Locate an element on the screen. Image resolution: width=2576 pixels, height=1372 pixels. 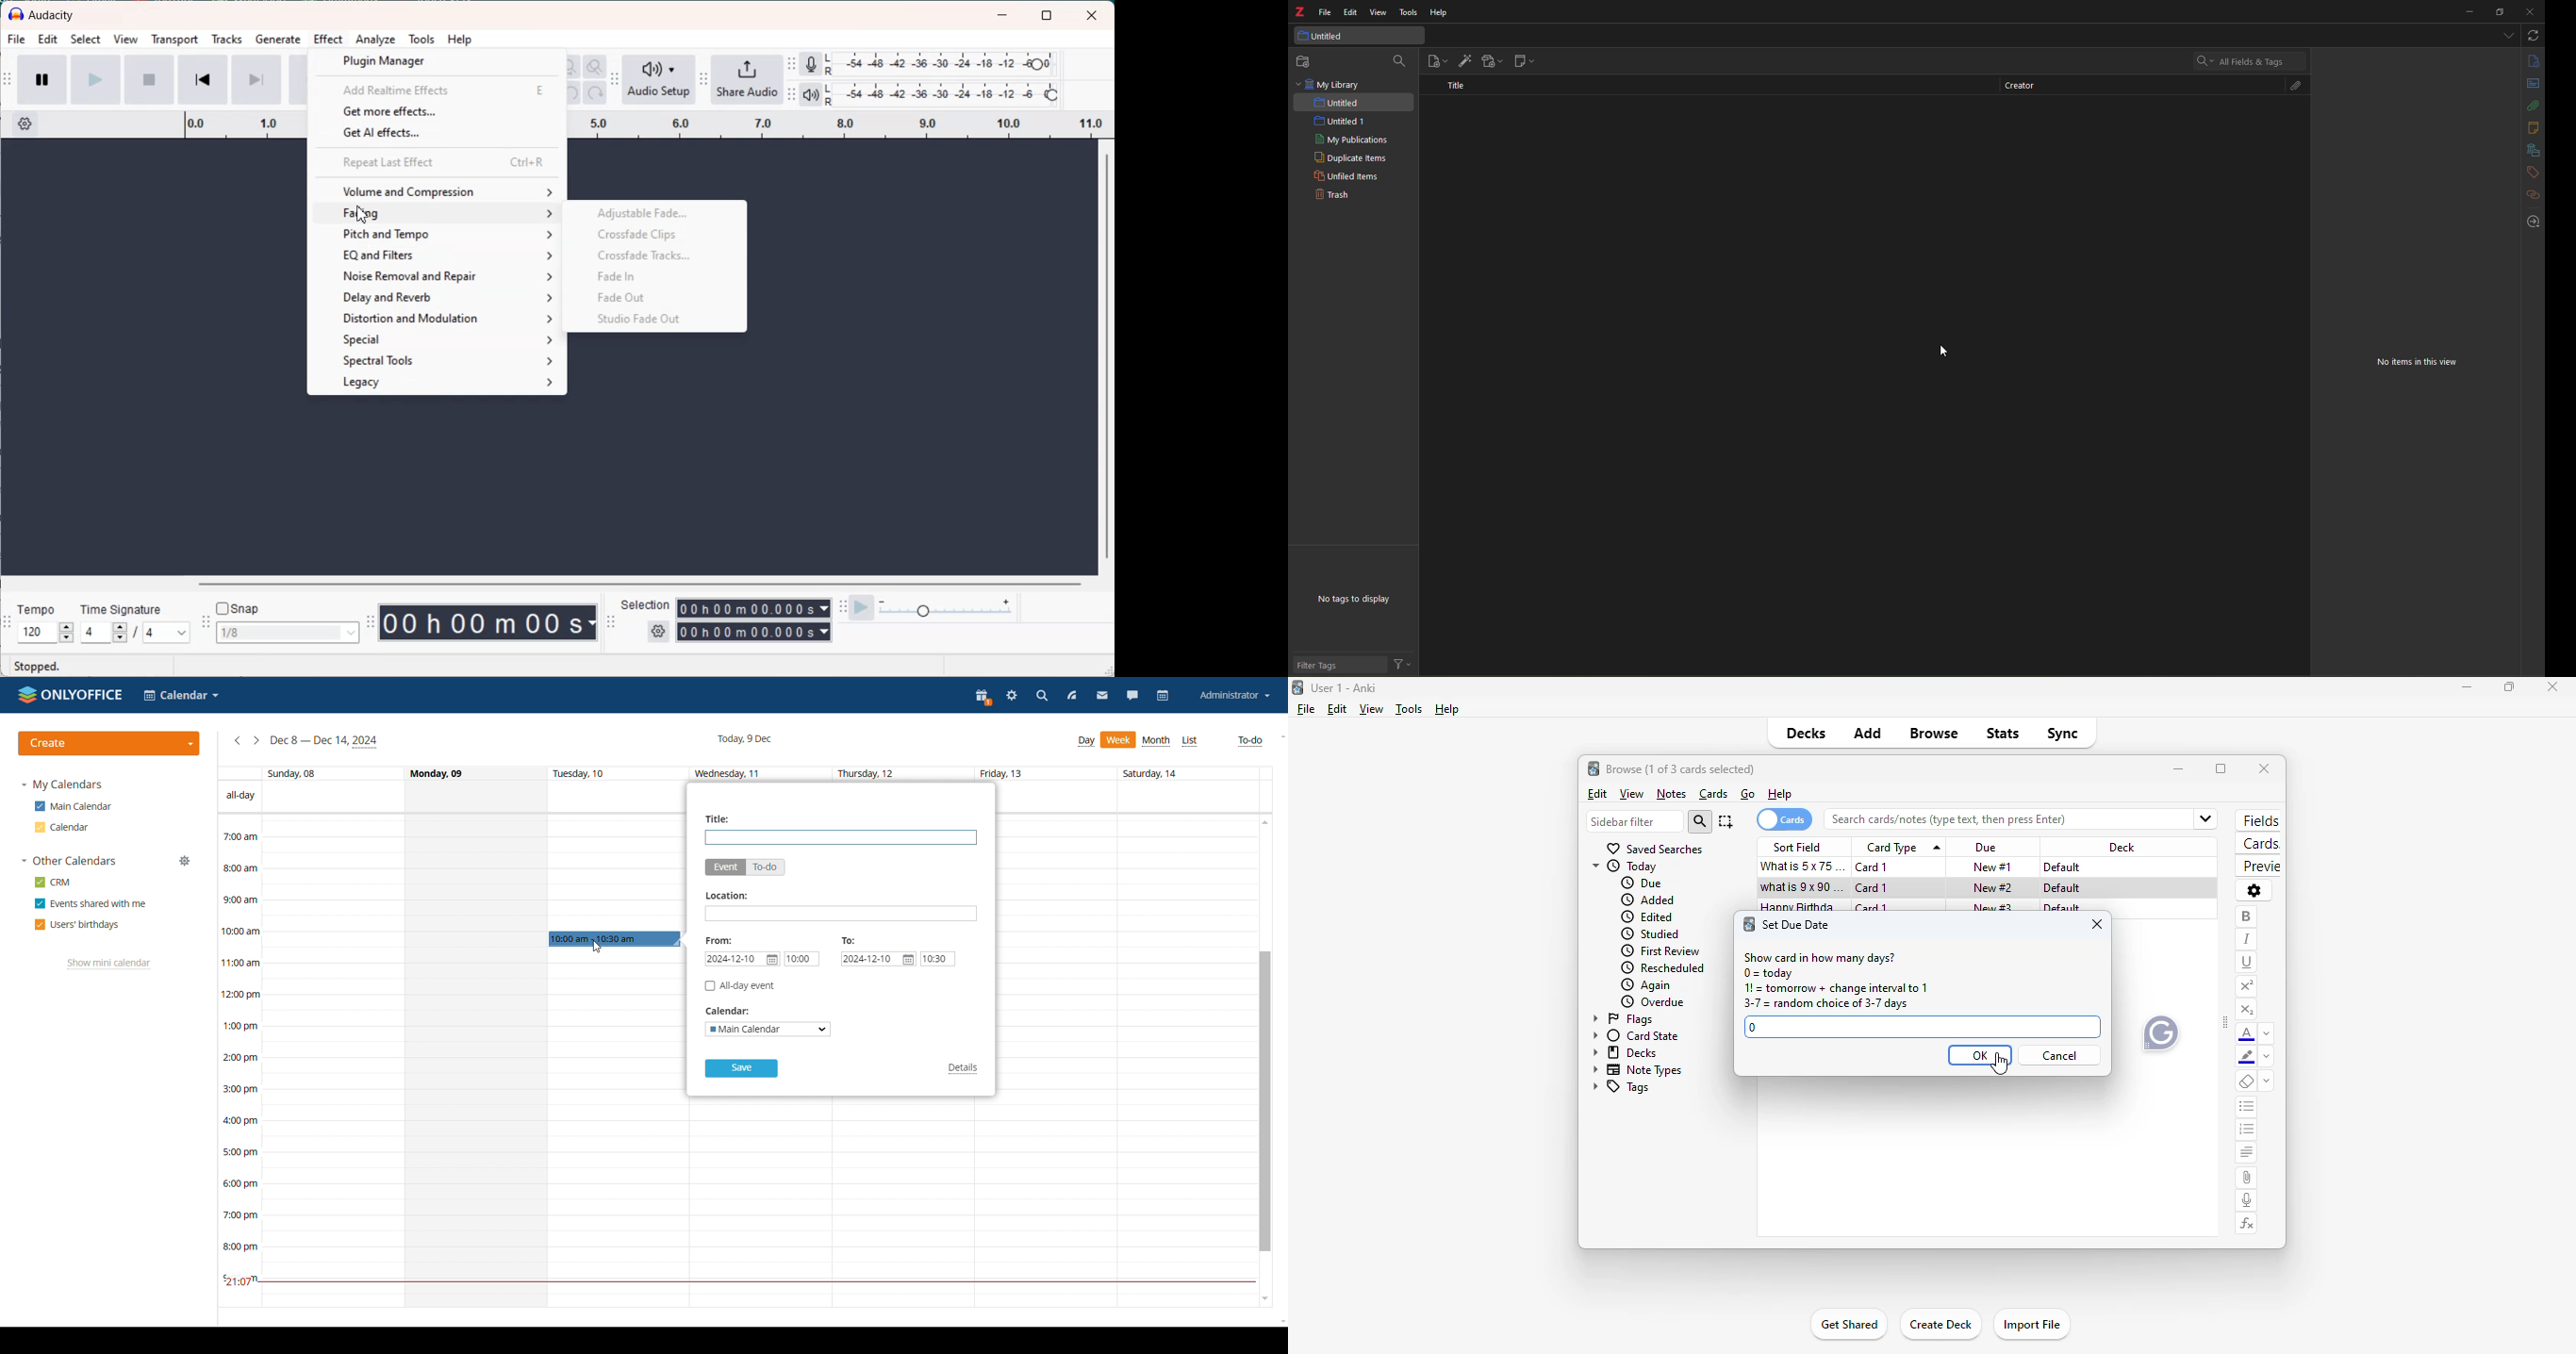
untitled is located at coordinates (1331, 36).